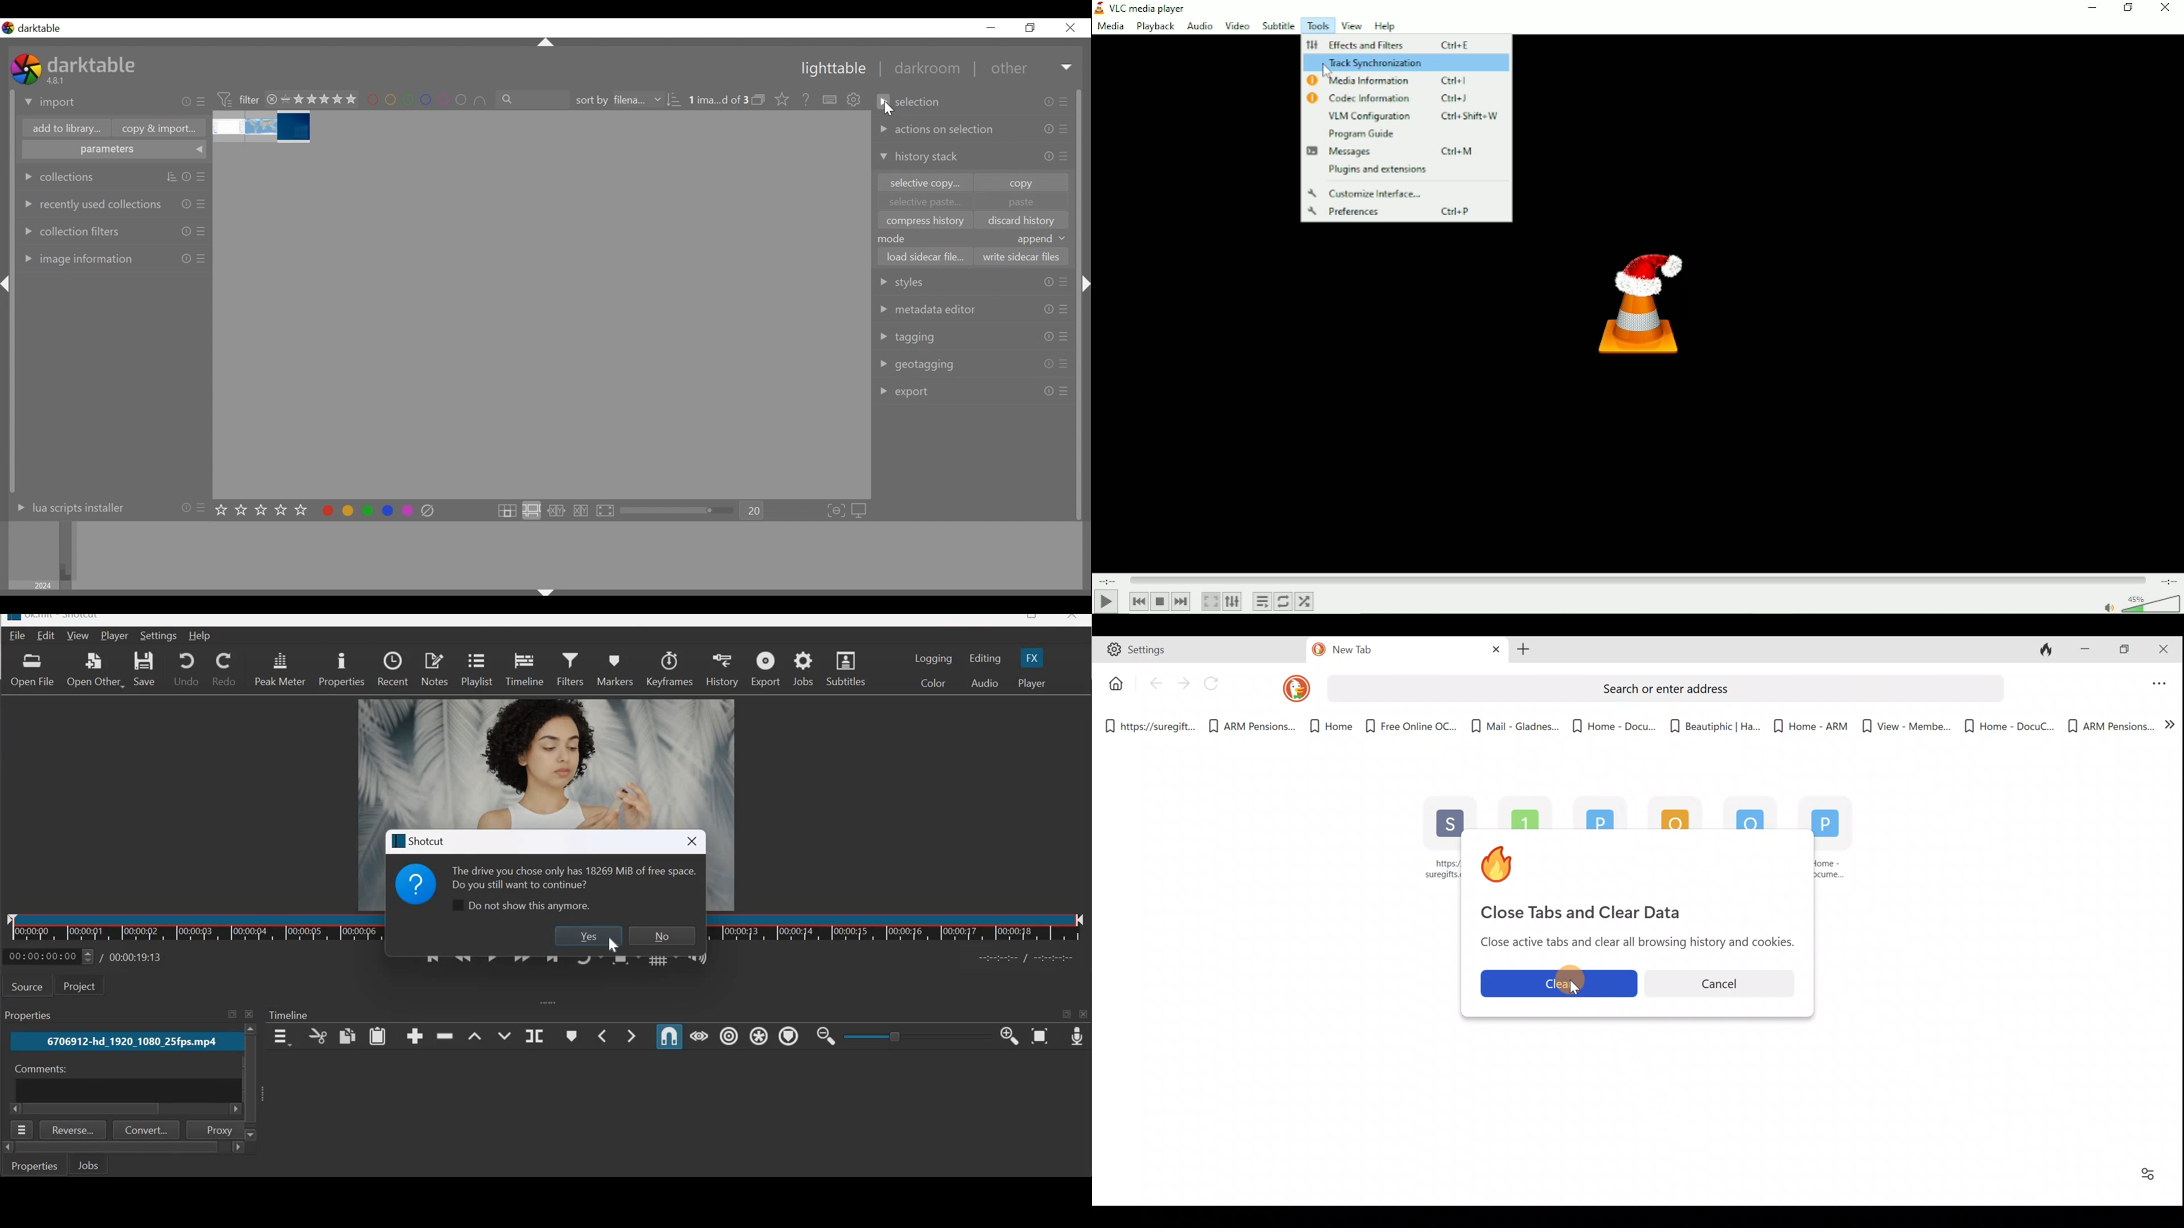  What do you see at coordinates (213, 1129) in the screenshot?
I see `proxy` at bounding box center [213, 1129].